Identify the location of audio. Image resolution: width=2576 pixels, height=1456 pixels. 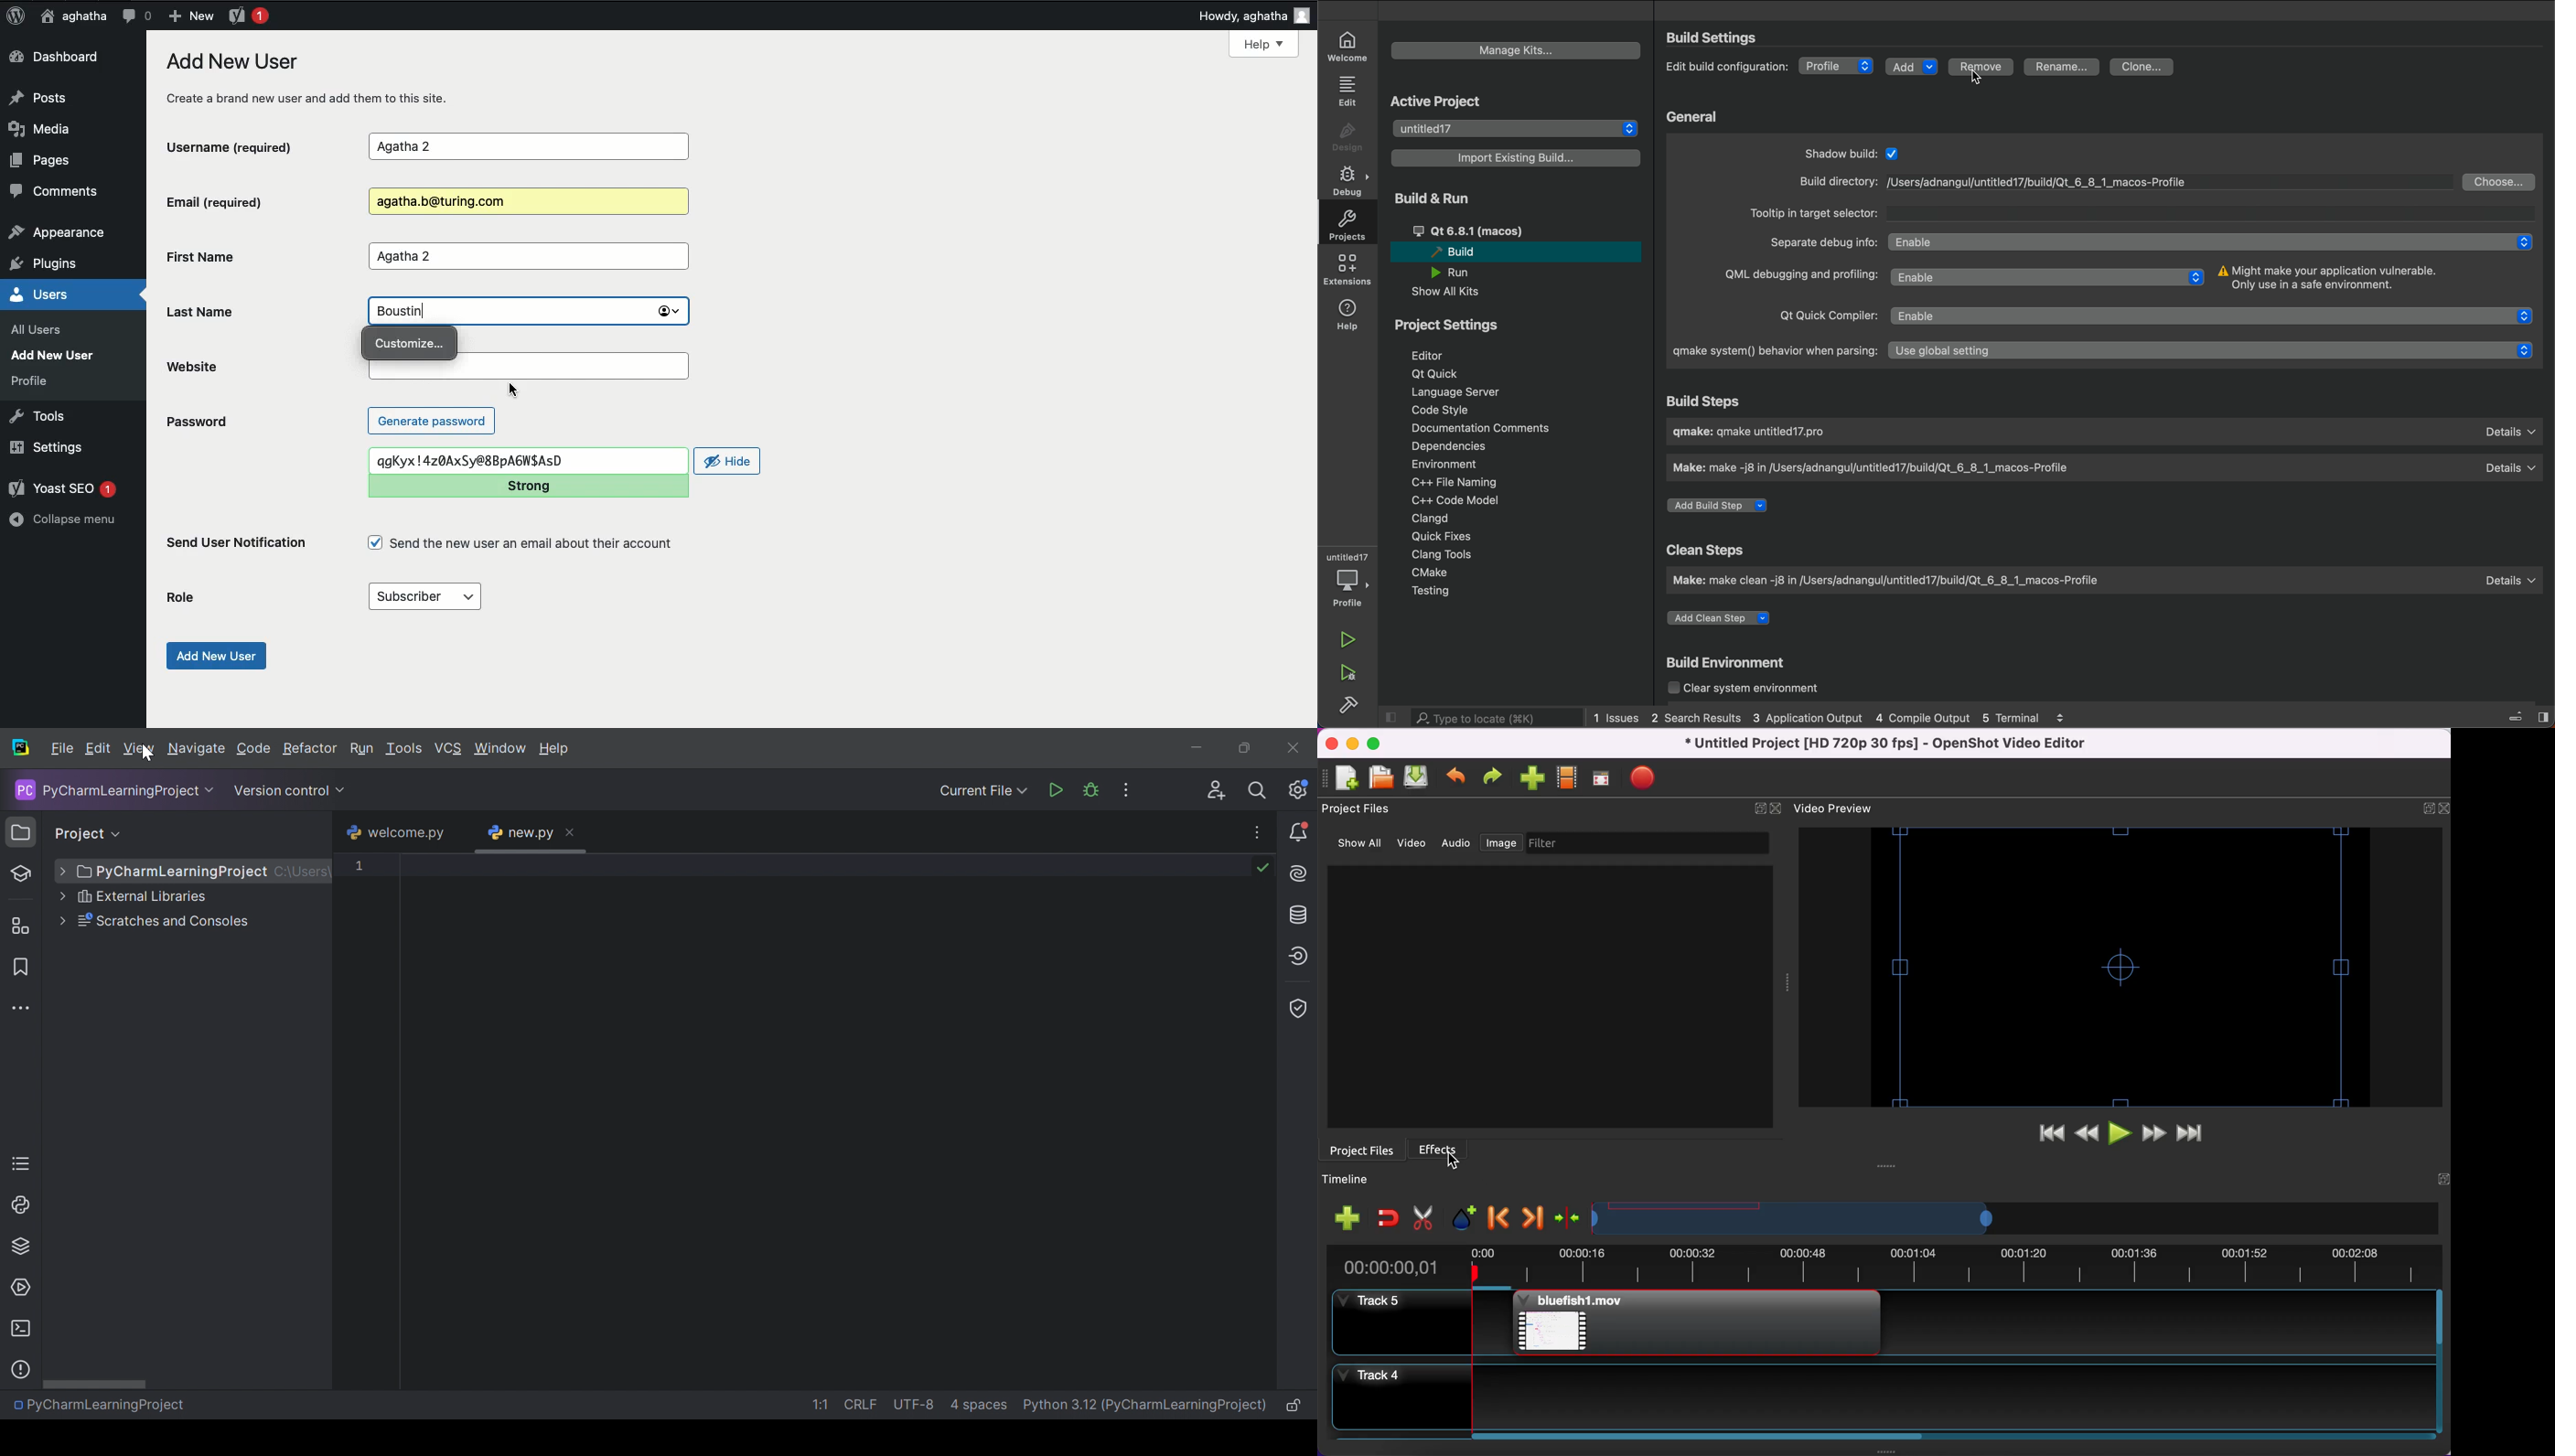
(1455, 843).